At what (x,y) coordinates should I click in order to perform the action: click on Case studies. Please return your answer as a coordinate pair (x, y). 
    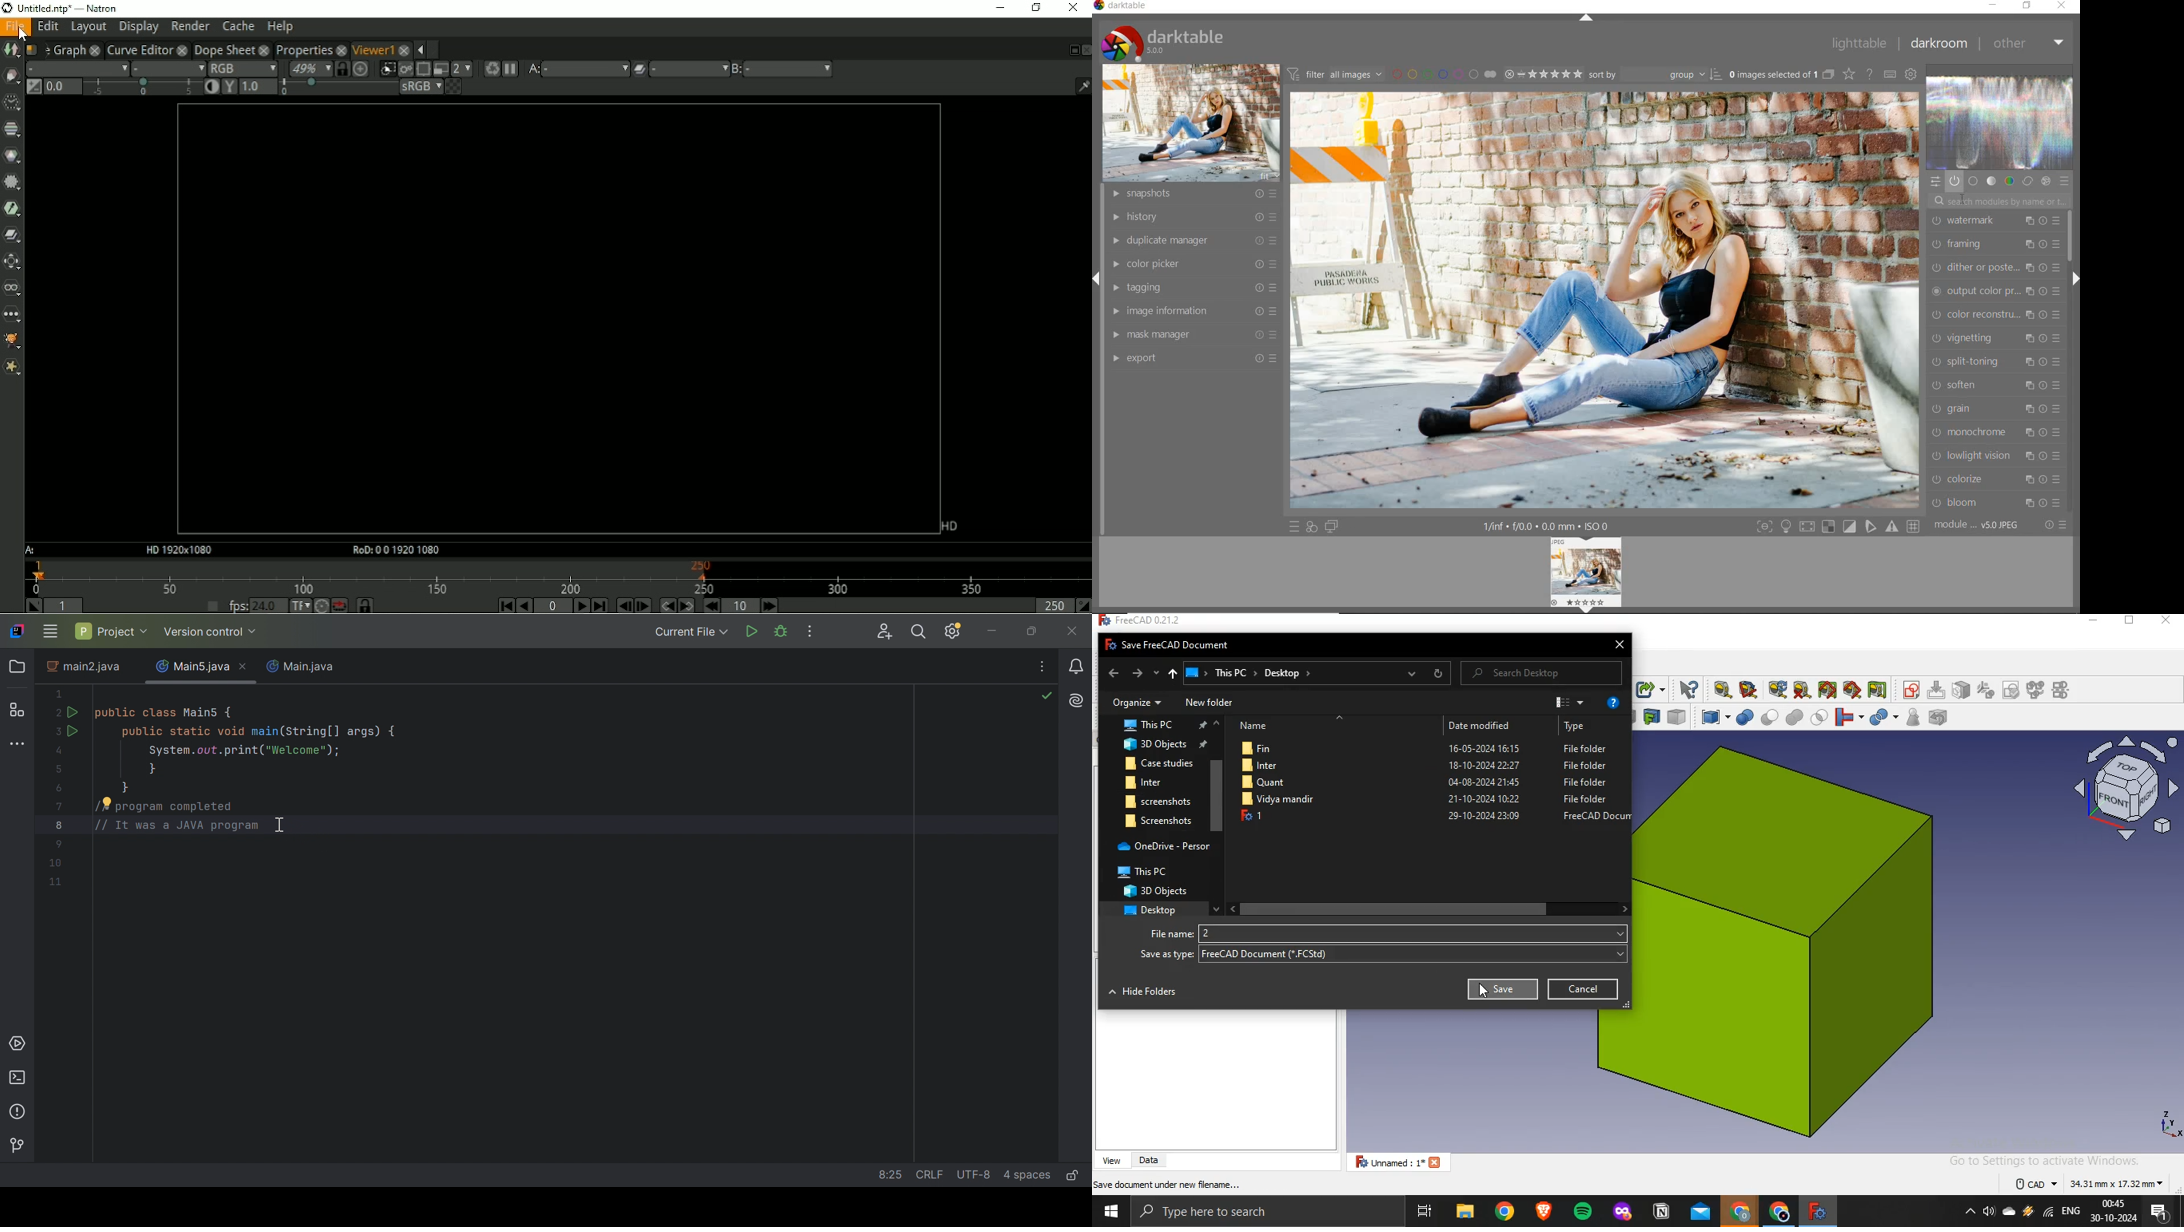
    Looking at the image, I should click on (1150, 763).